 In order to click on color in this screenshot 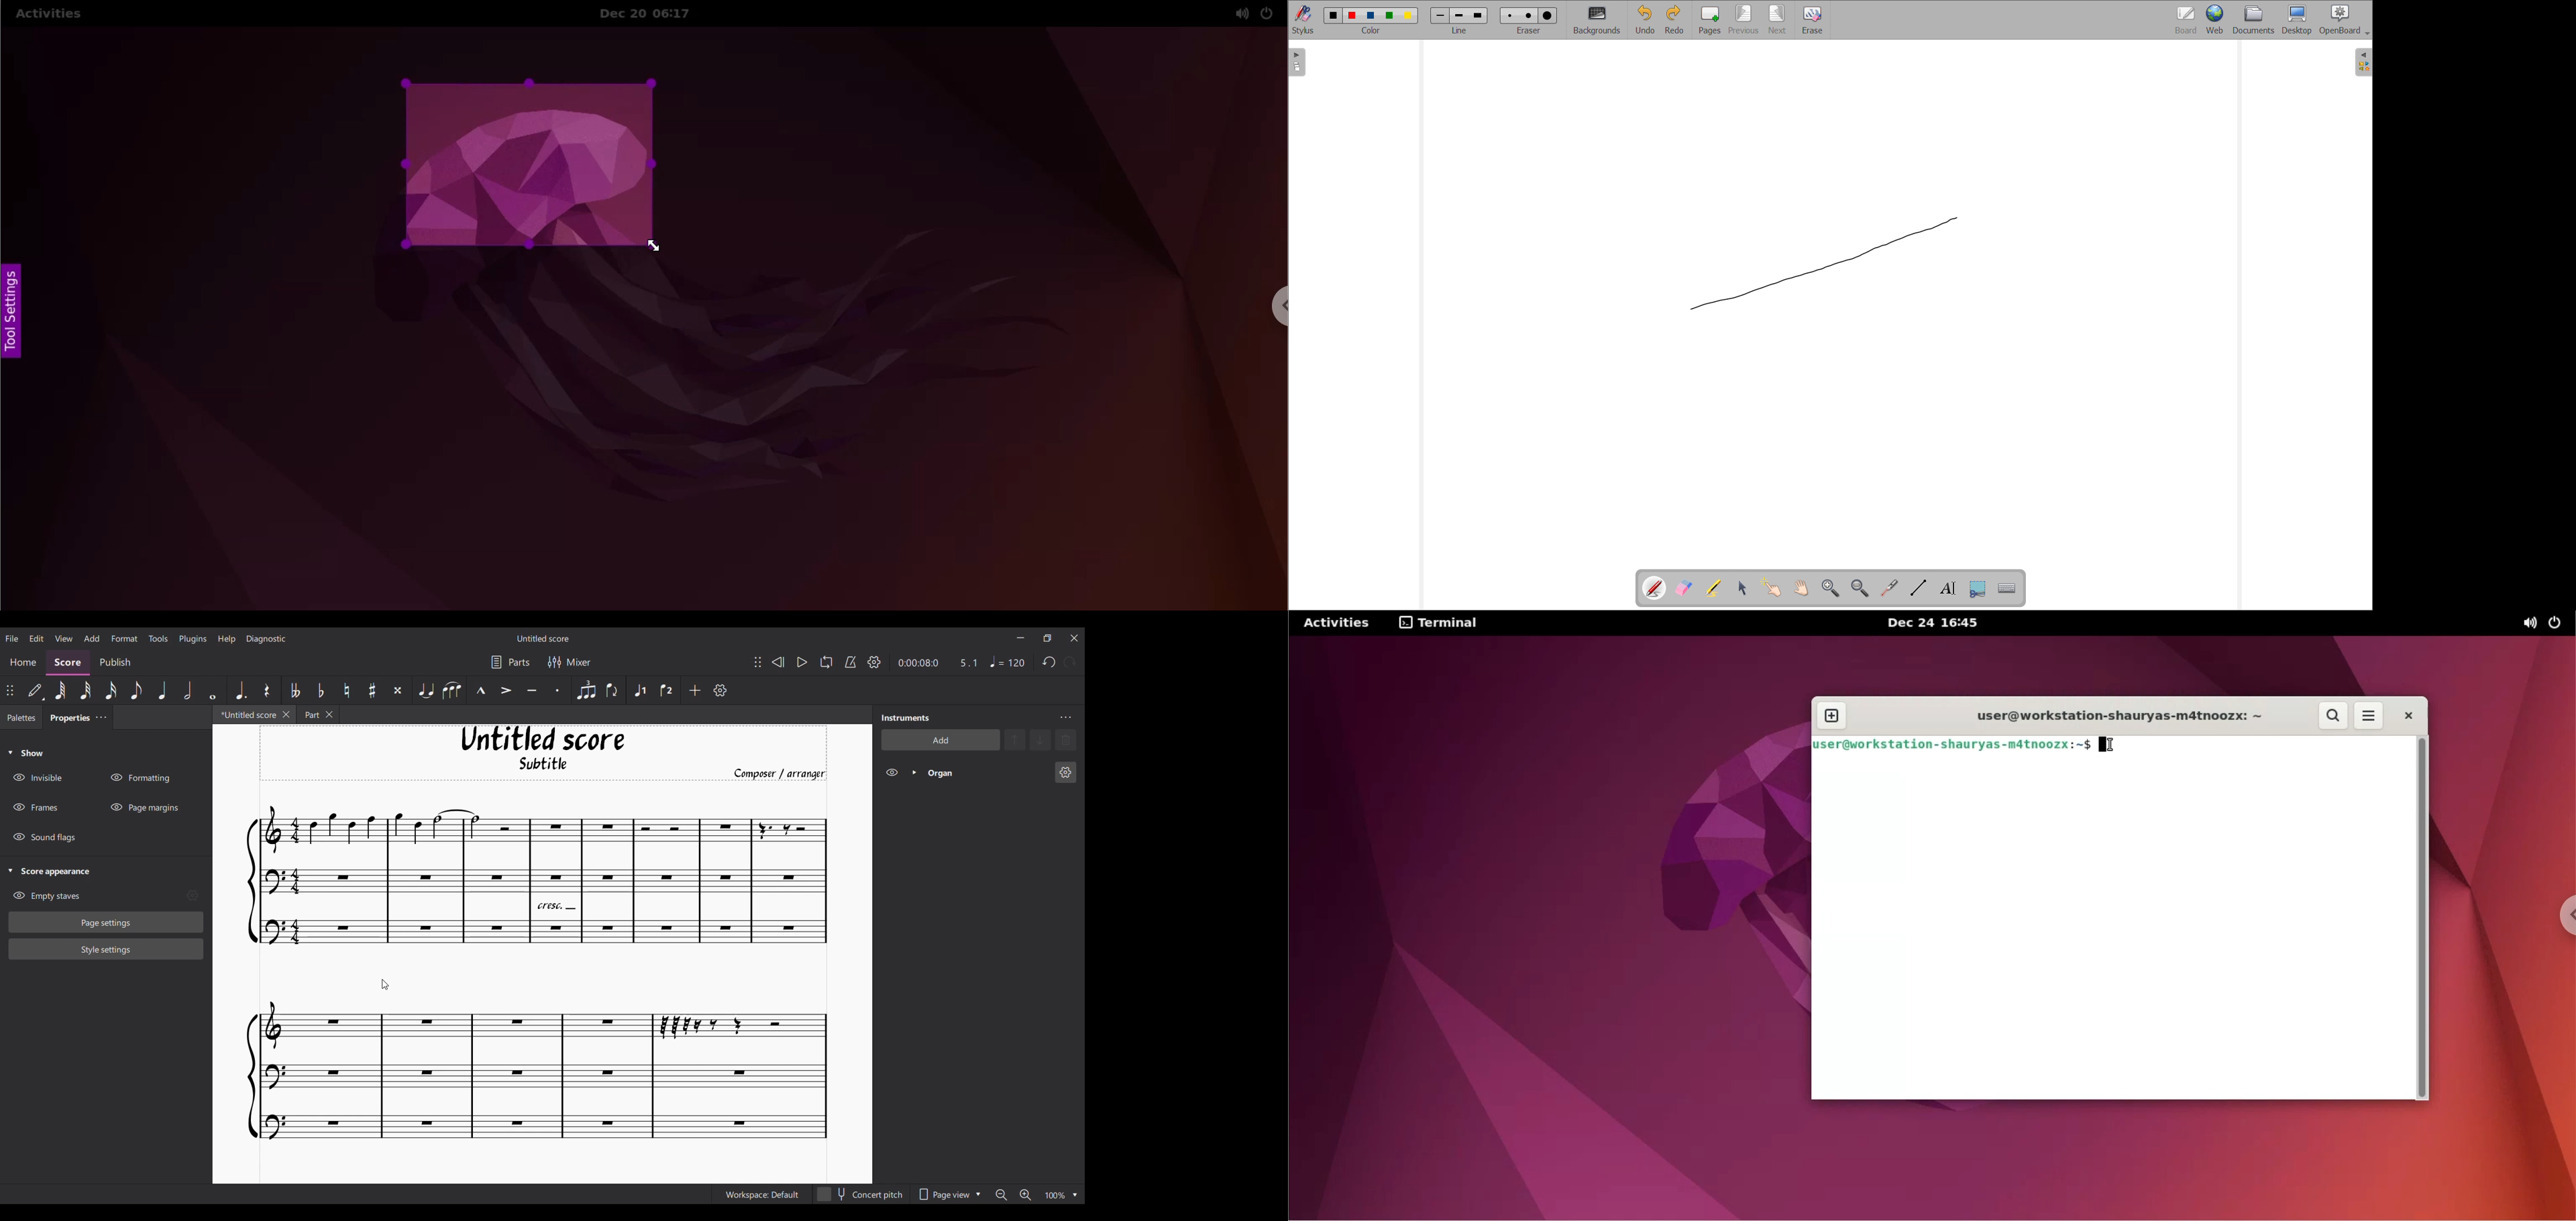, I will do `click(1391, 16)`.